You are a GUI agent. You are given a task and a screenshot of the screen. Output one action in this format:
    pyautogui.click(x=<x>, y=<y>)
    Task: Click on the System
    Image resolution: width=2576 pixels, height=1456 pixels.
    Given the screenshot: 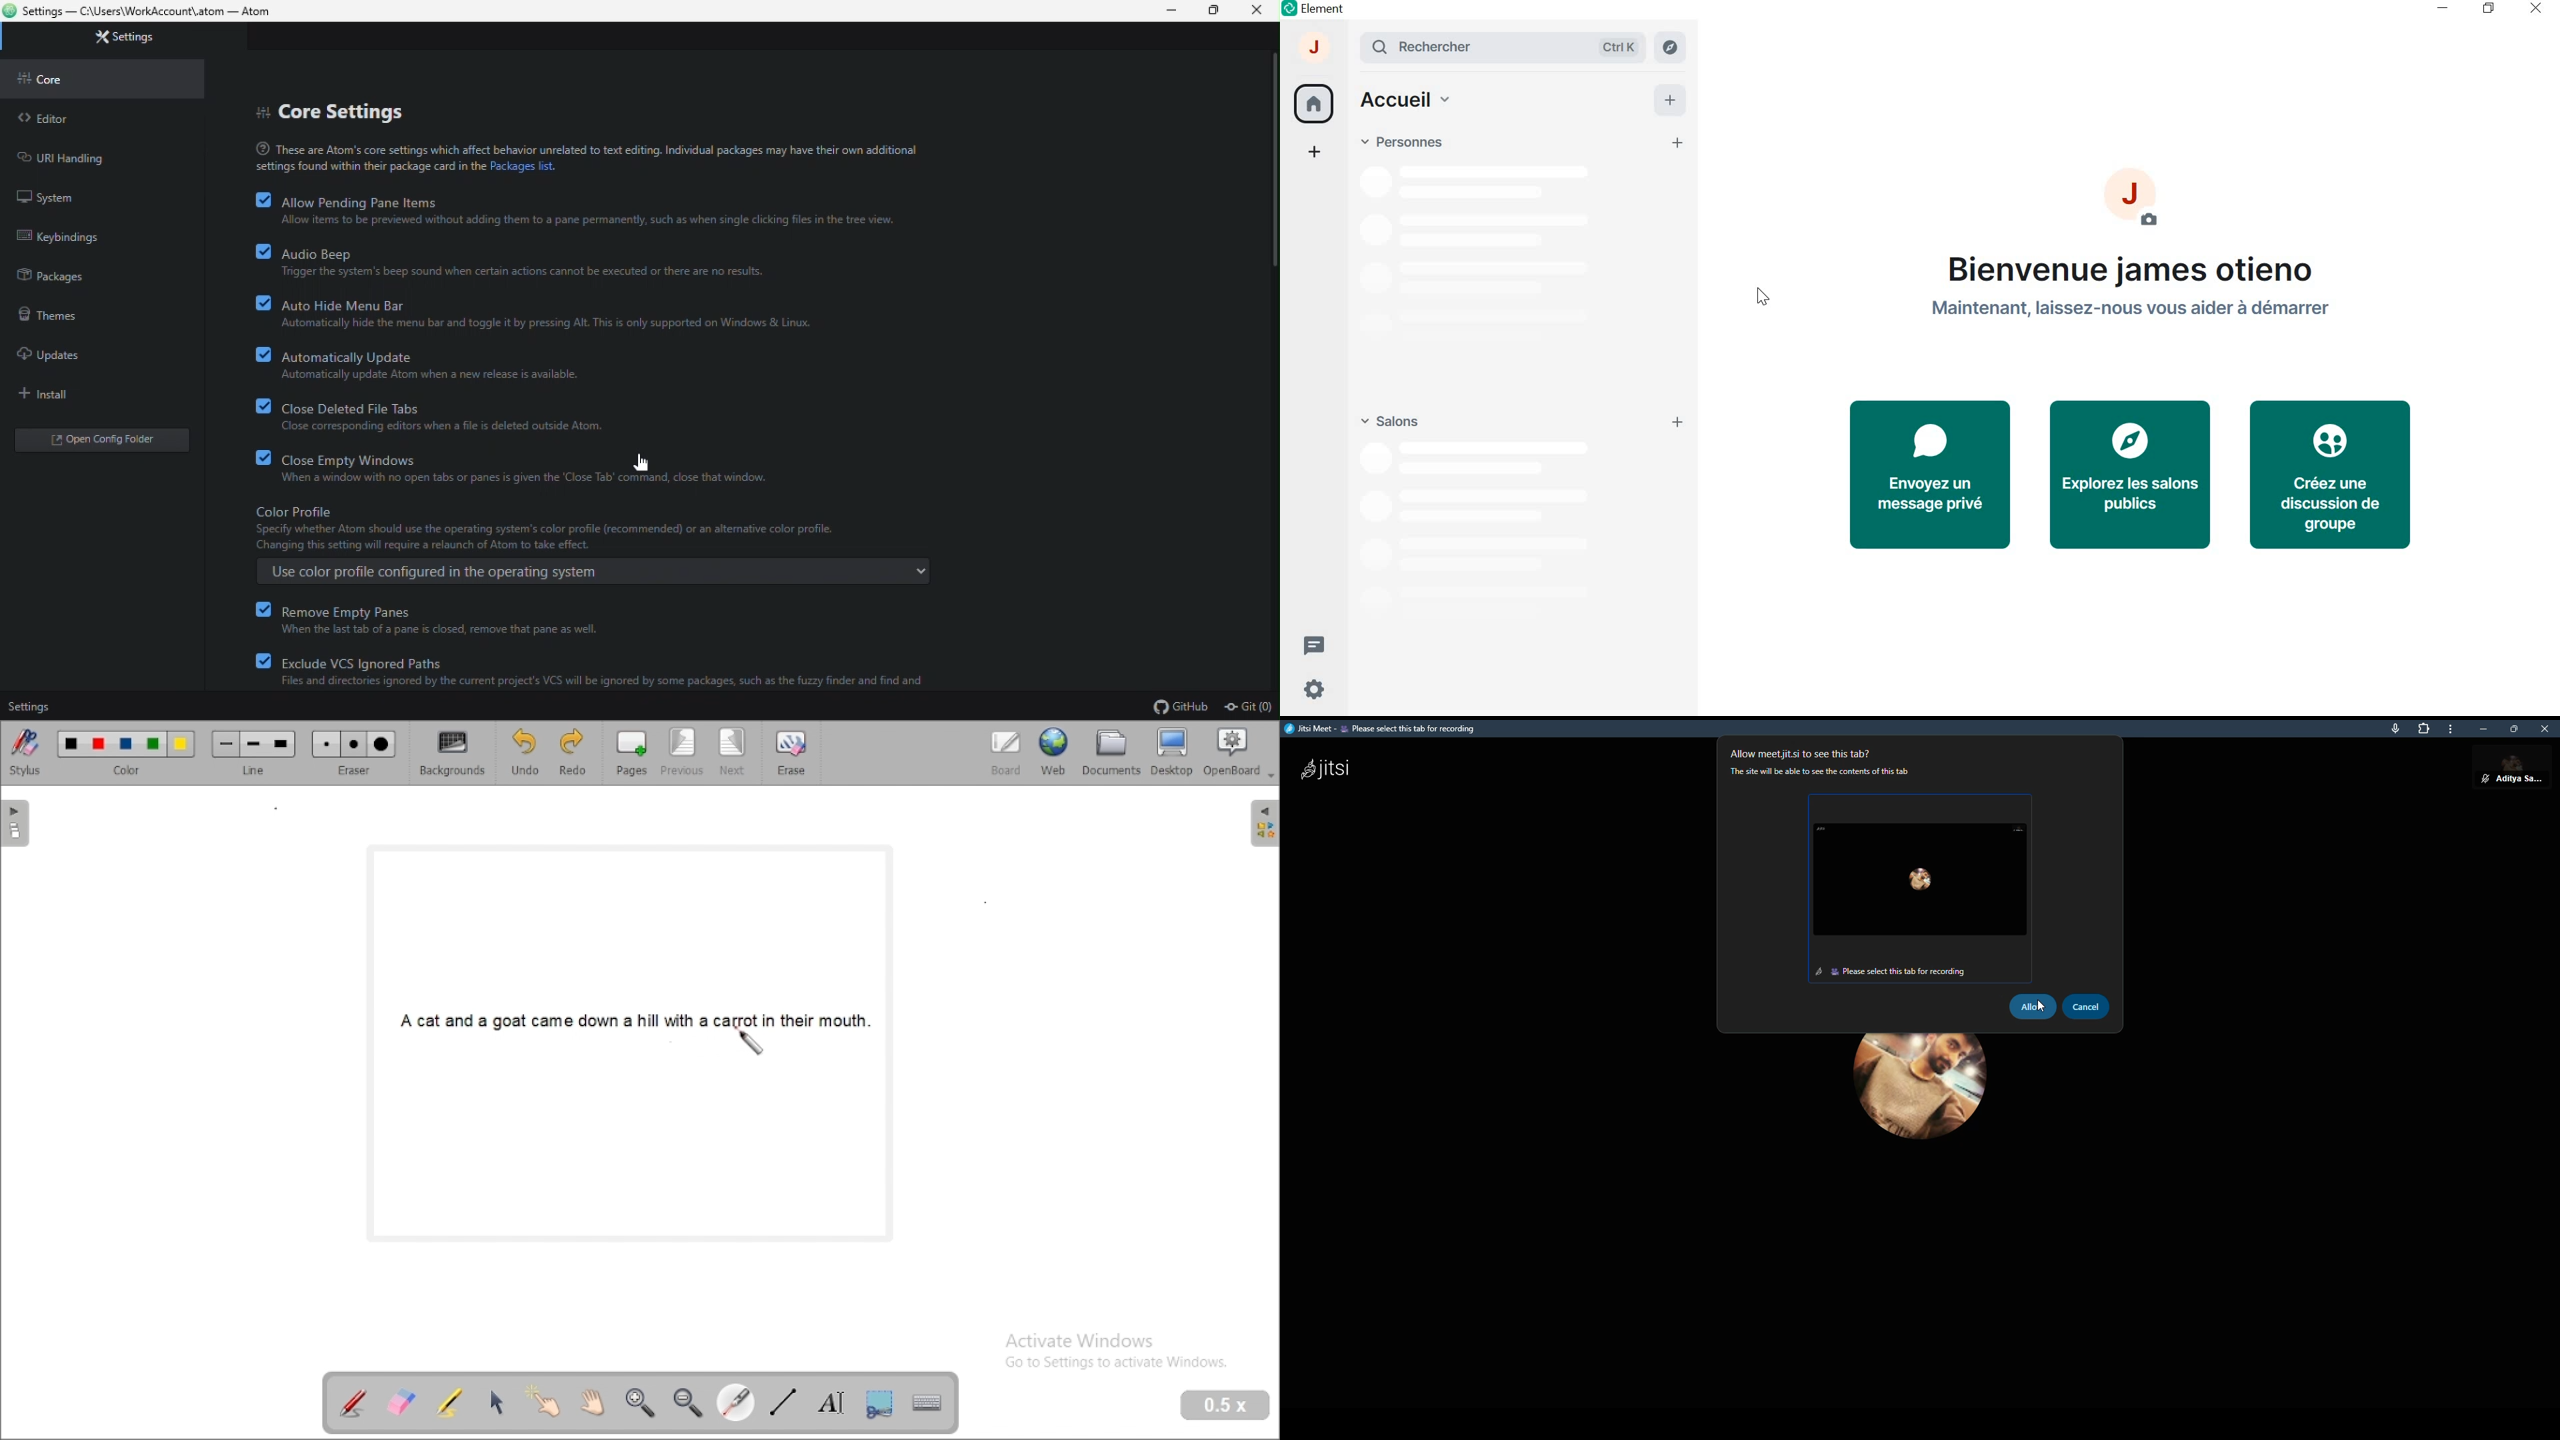 What is the action you would take?
    pyautogui.click(x=96, y=194)
    